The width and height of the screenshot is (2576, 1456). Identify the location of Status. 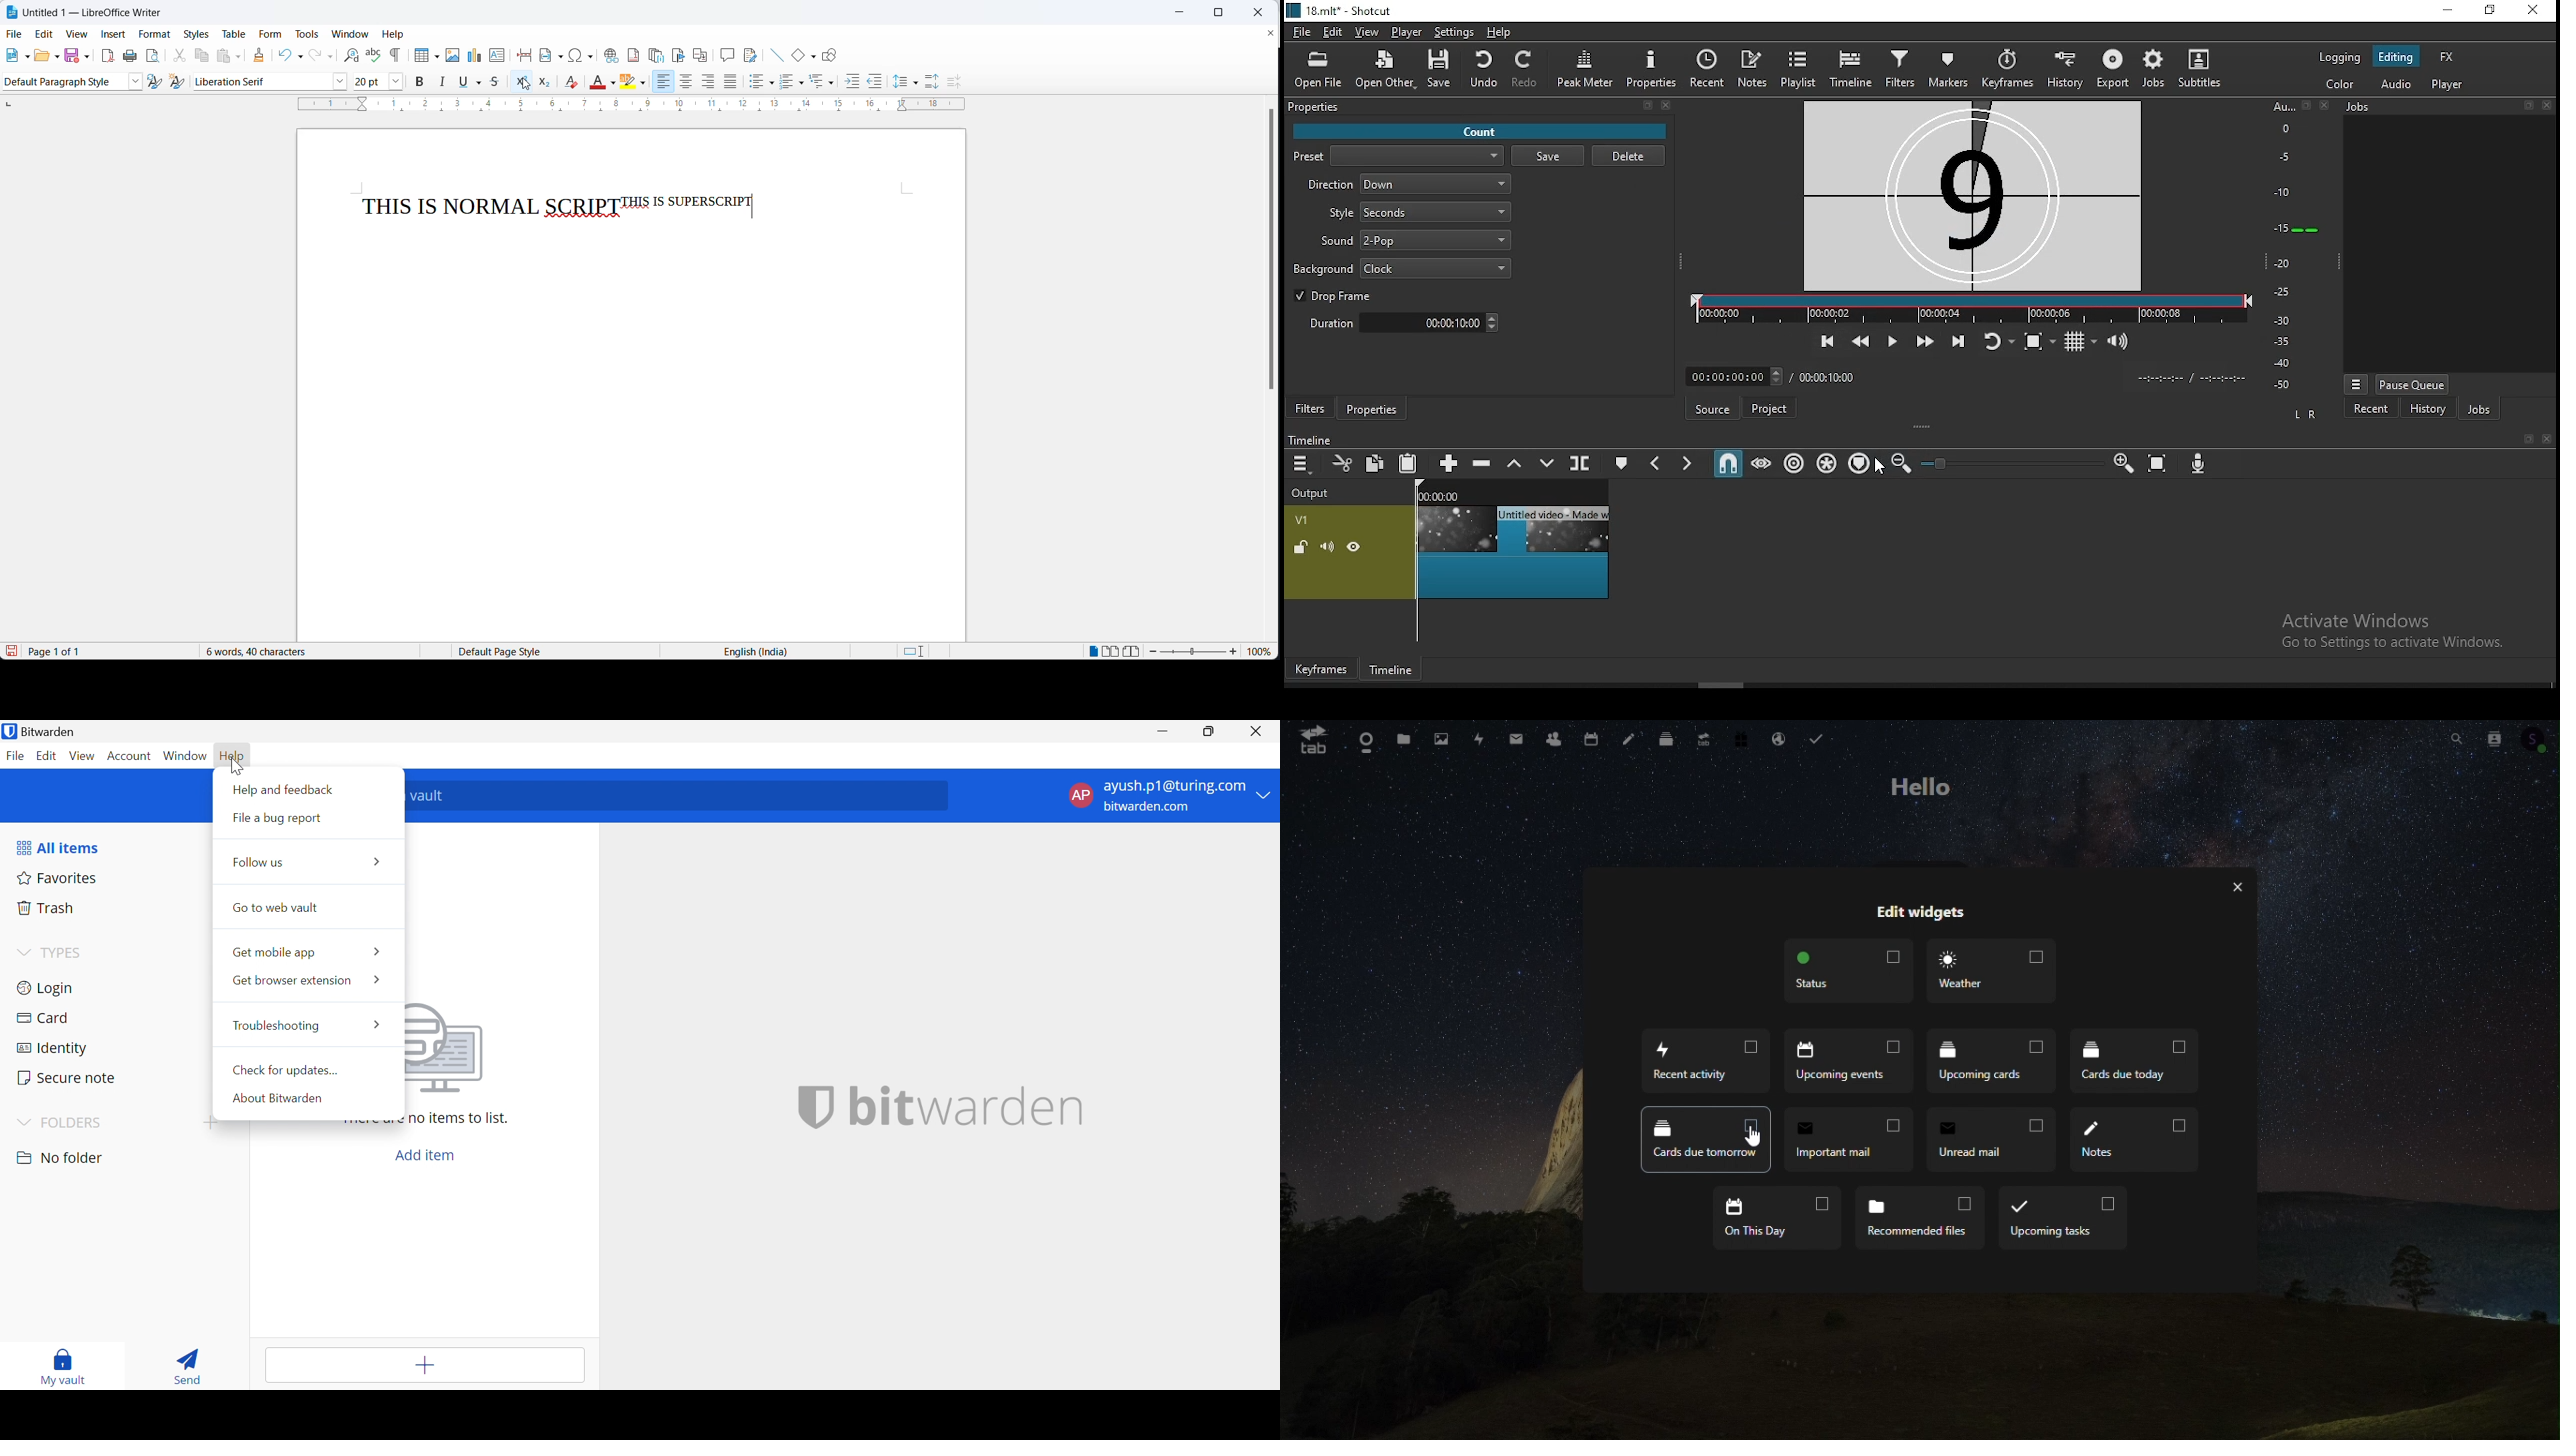
(1848, 971).